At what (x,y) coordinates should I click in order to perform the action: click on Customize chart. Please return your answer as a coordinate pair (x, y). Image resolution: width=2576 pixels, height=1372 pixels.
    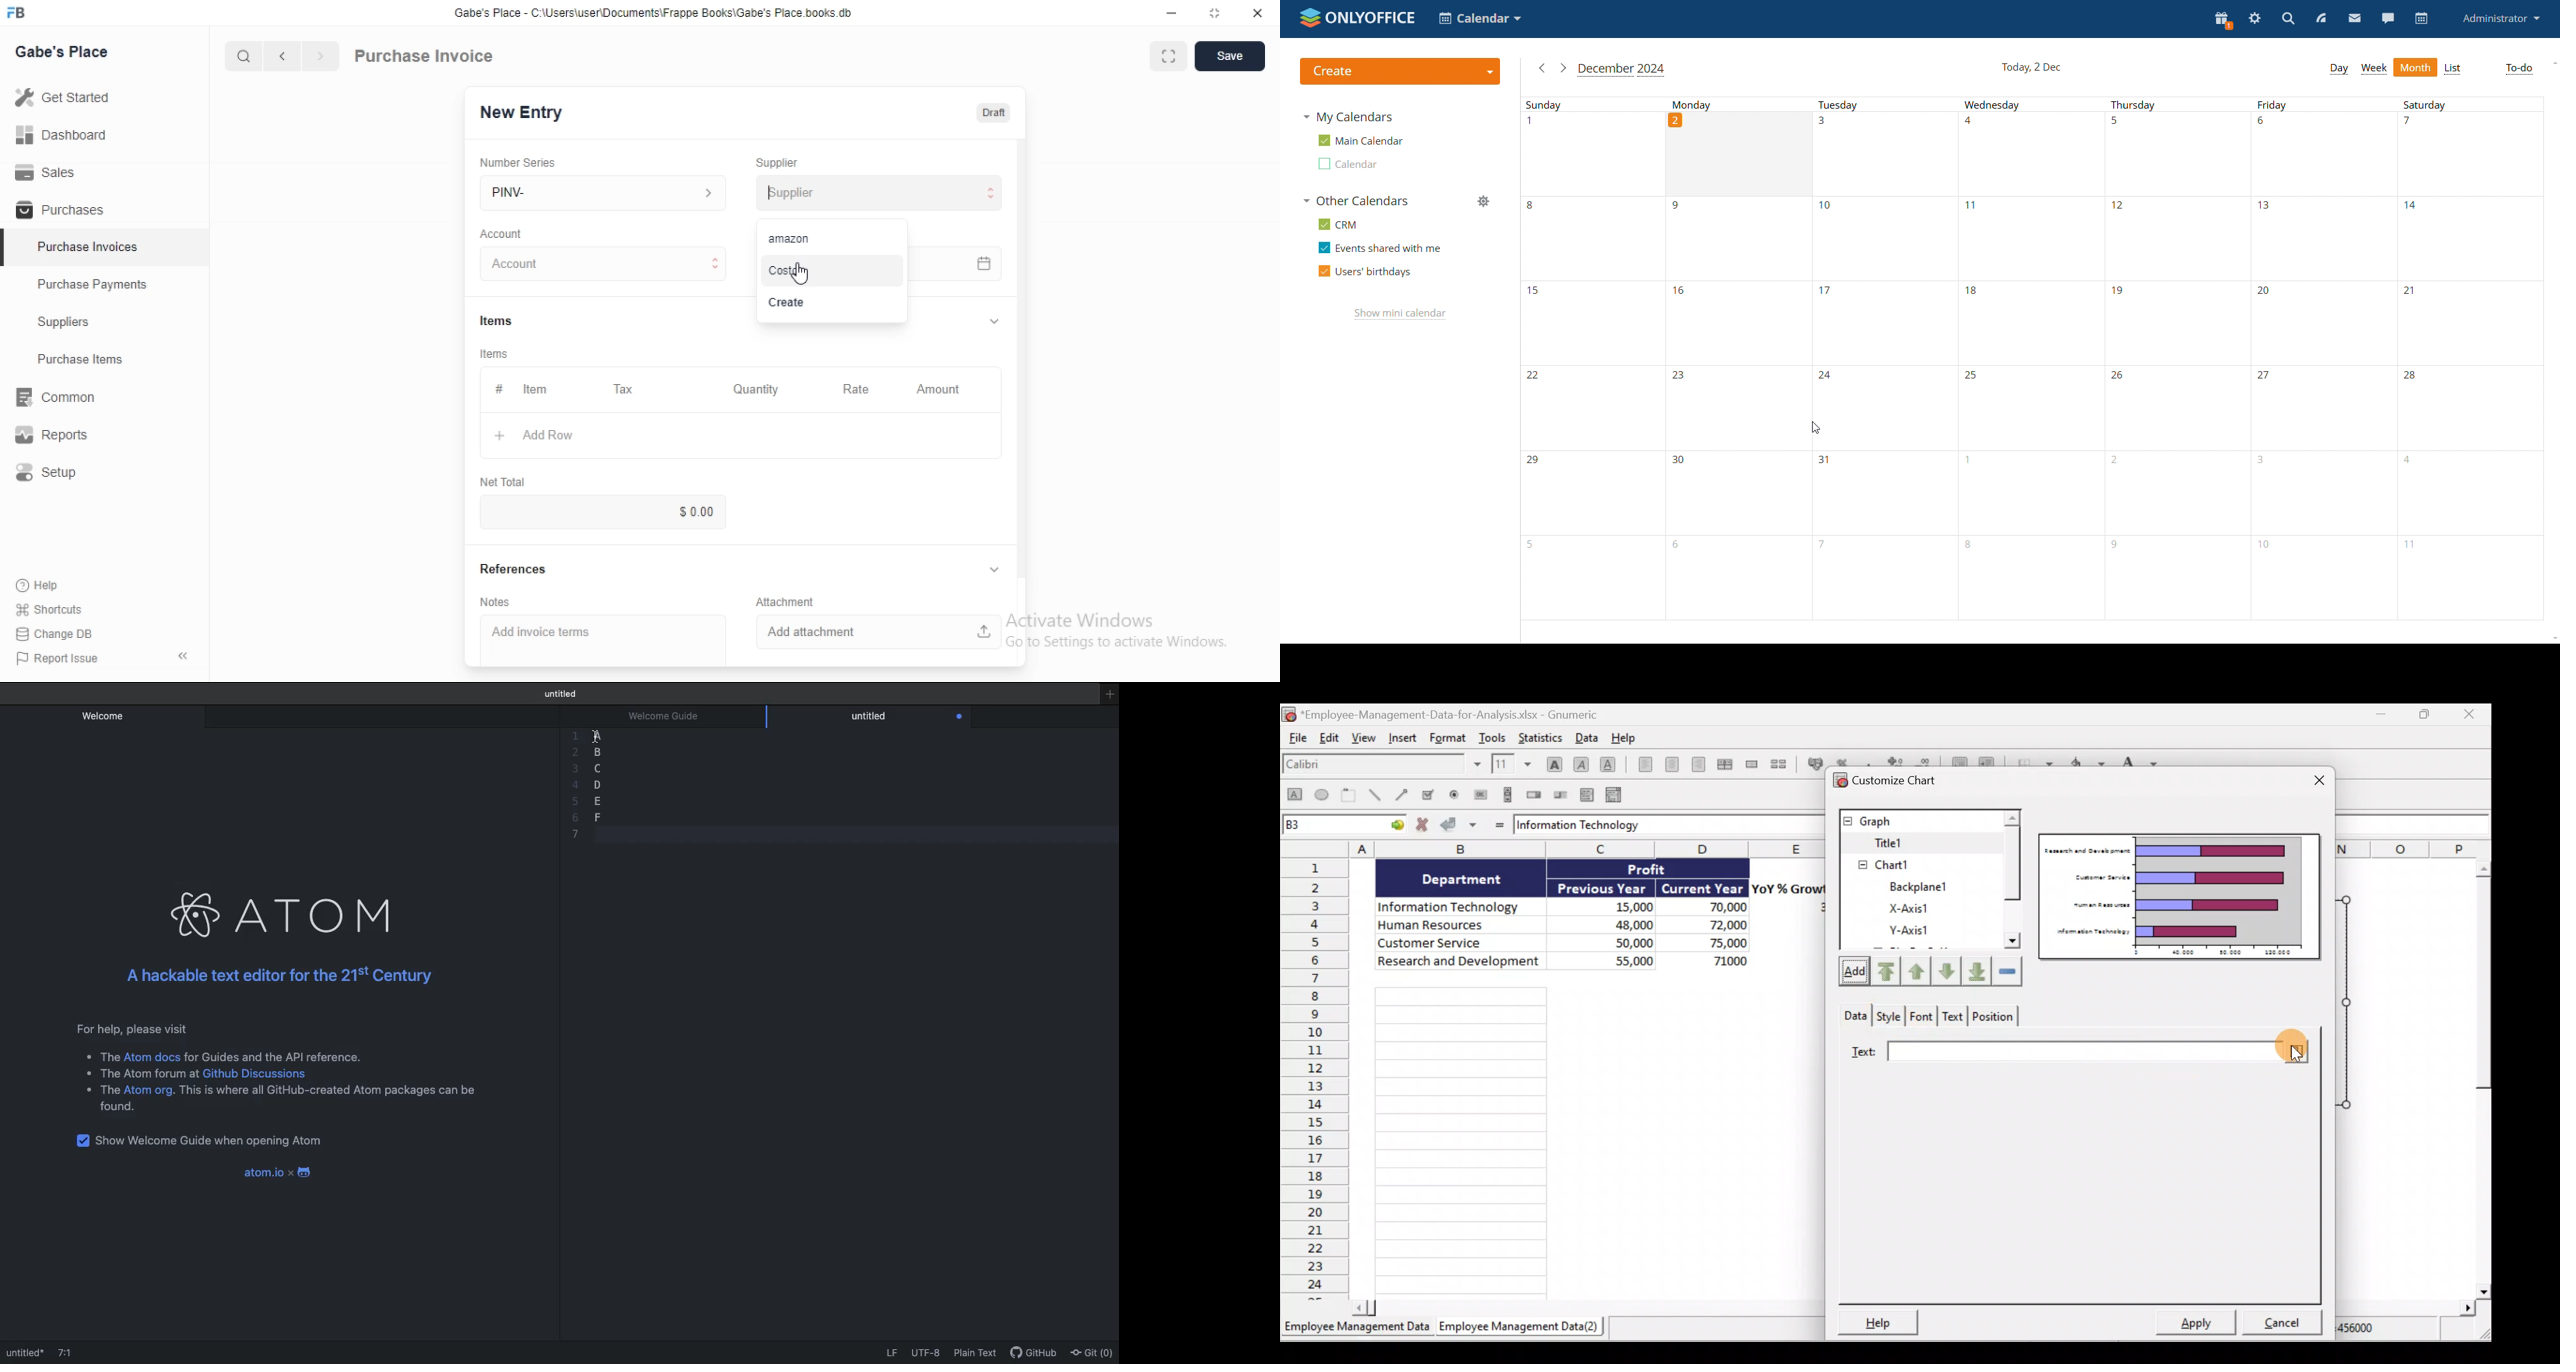
    Looking at the image, I should click on (1896, 780).